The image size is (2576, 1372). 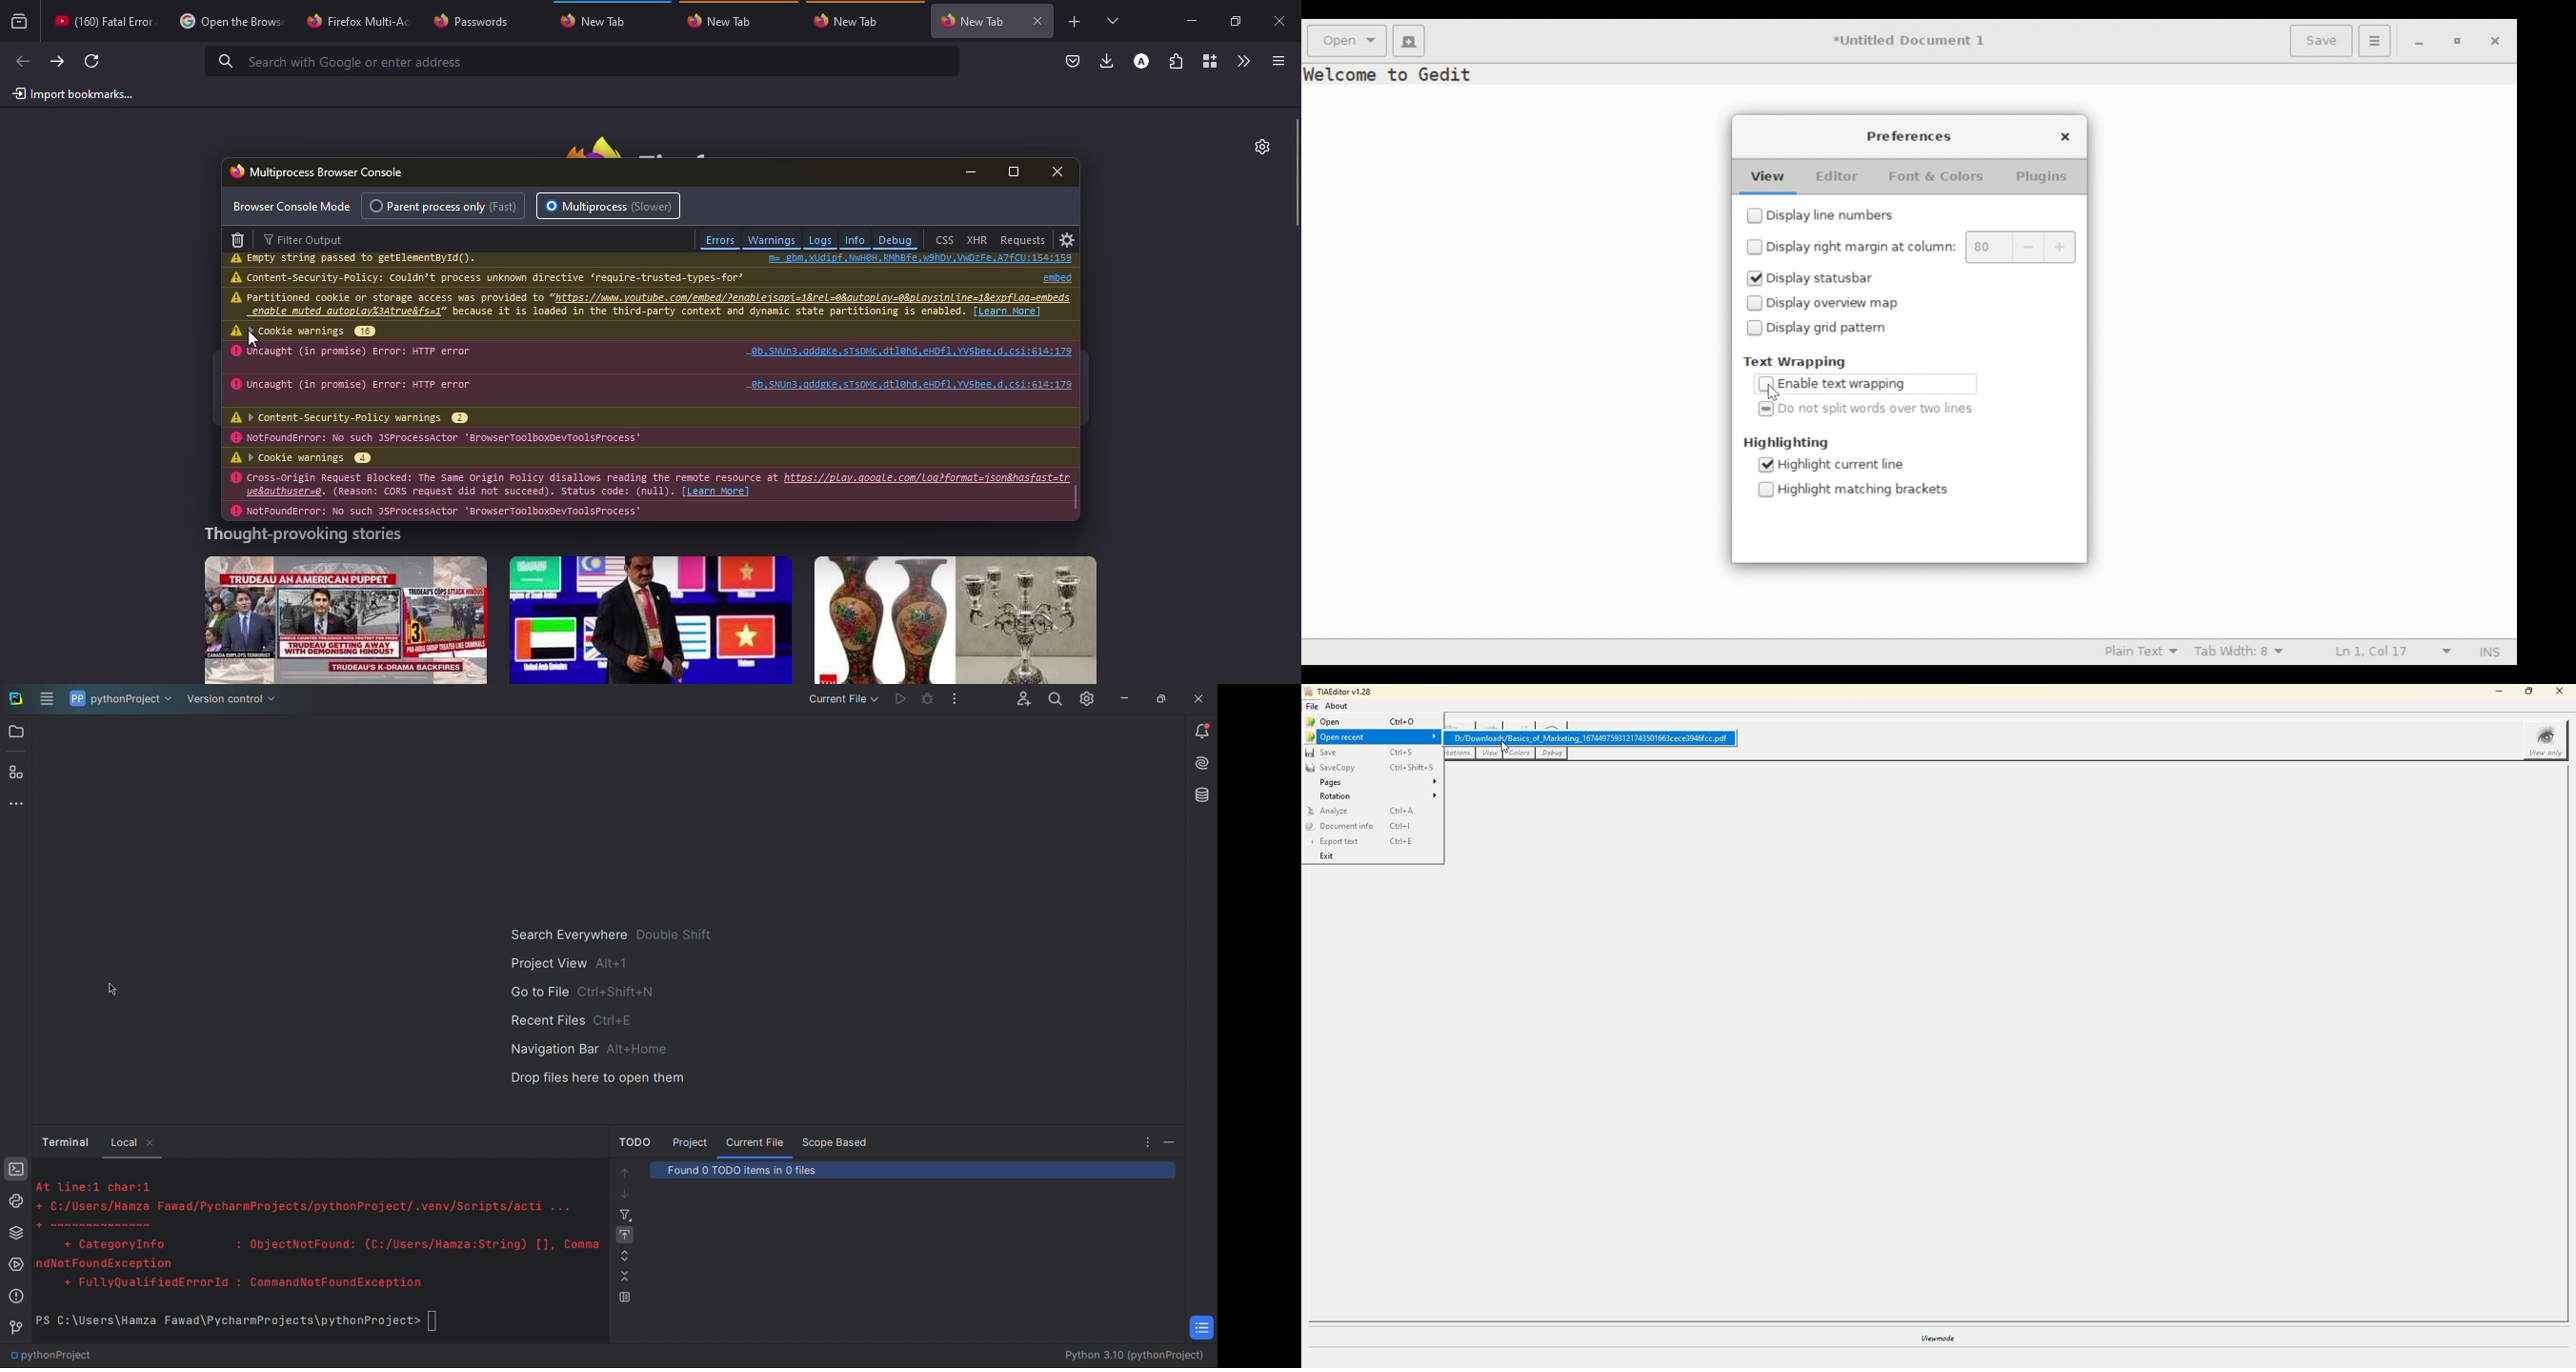 I want to click on checkbox, so click(x=1754, y=248).